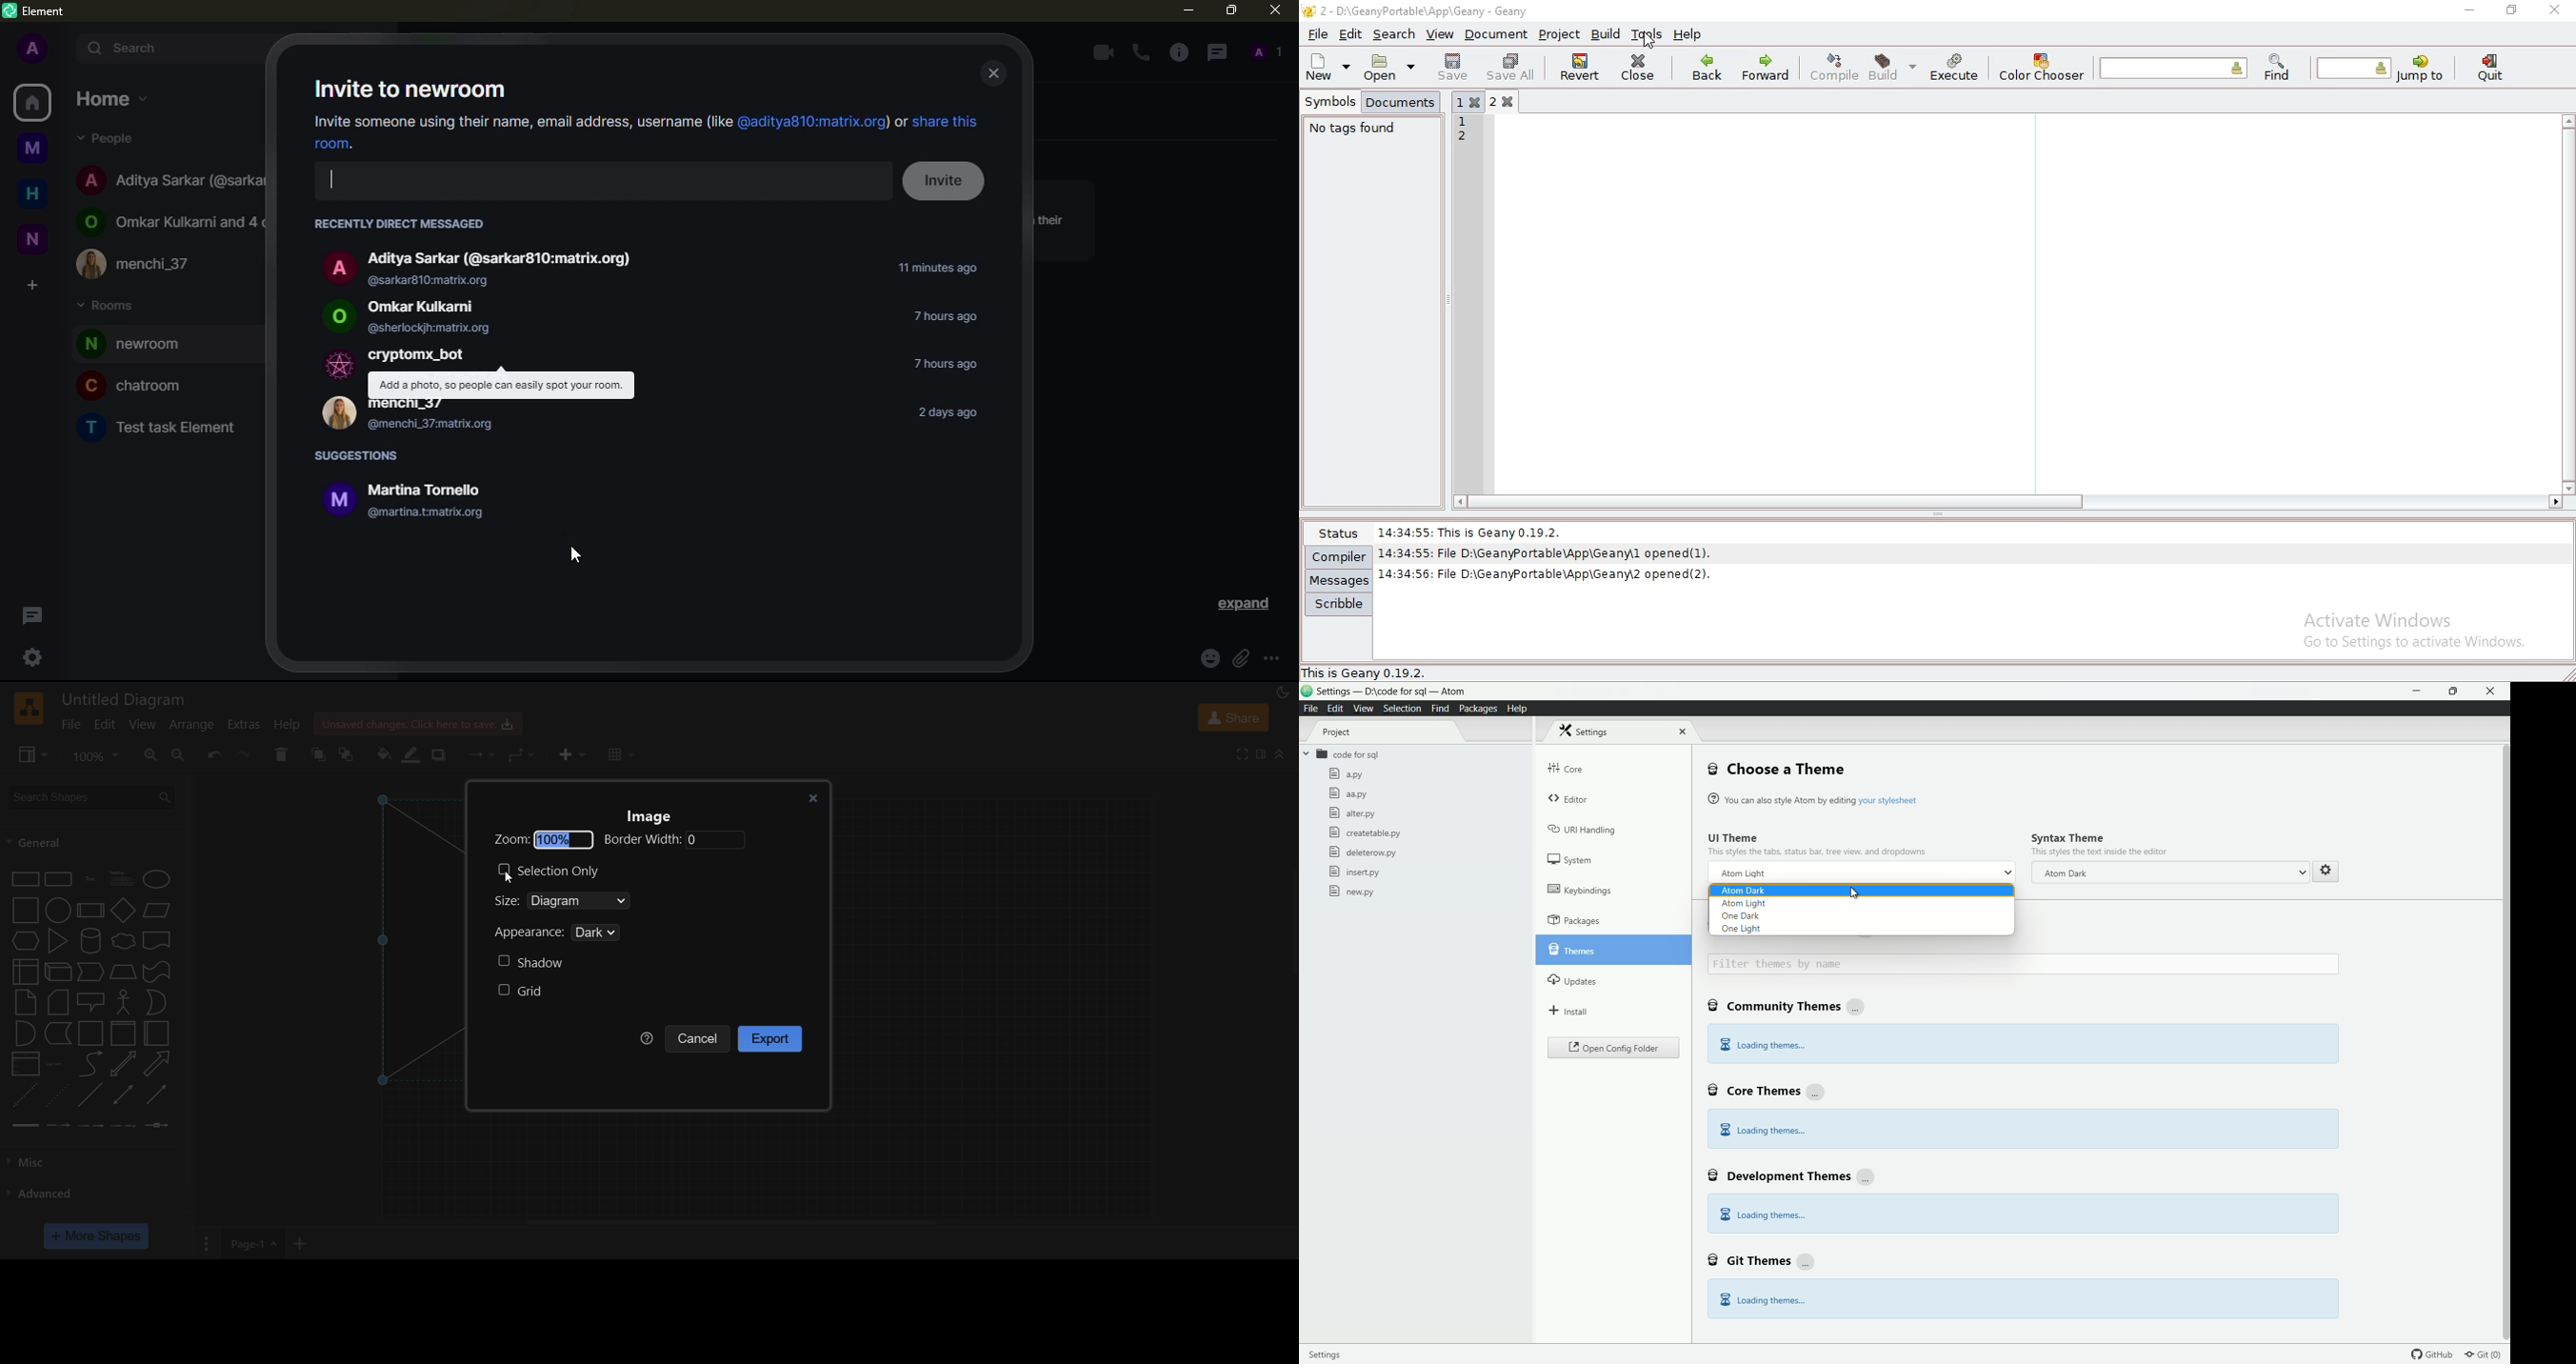 The width and height of the screenshot is (2576, 1372). I want to click on git themes, so click(1762, 1259).